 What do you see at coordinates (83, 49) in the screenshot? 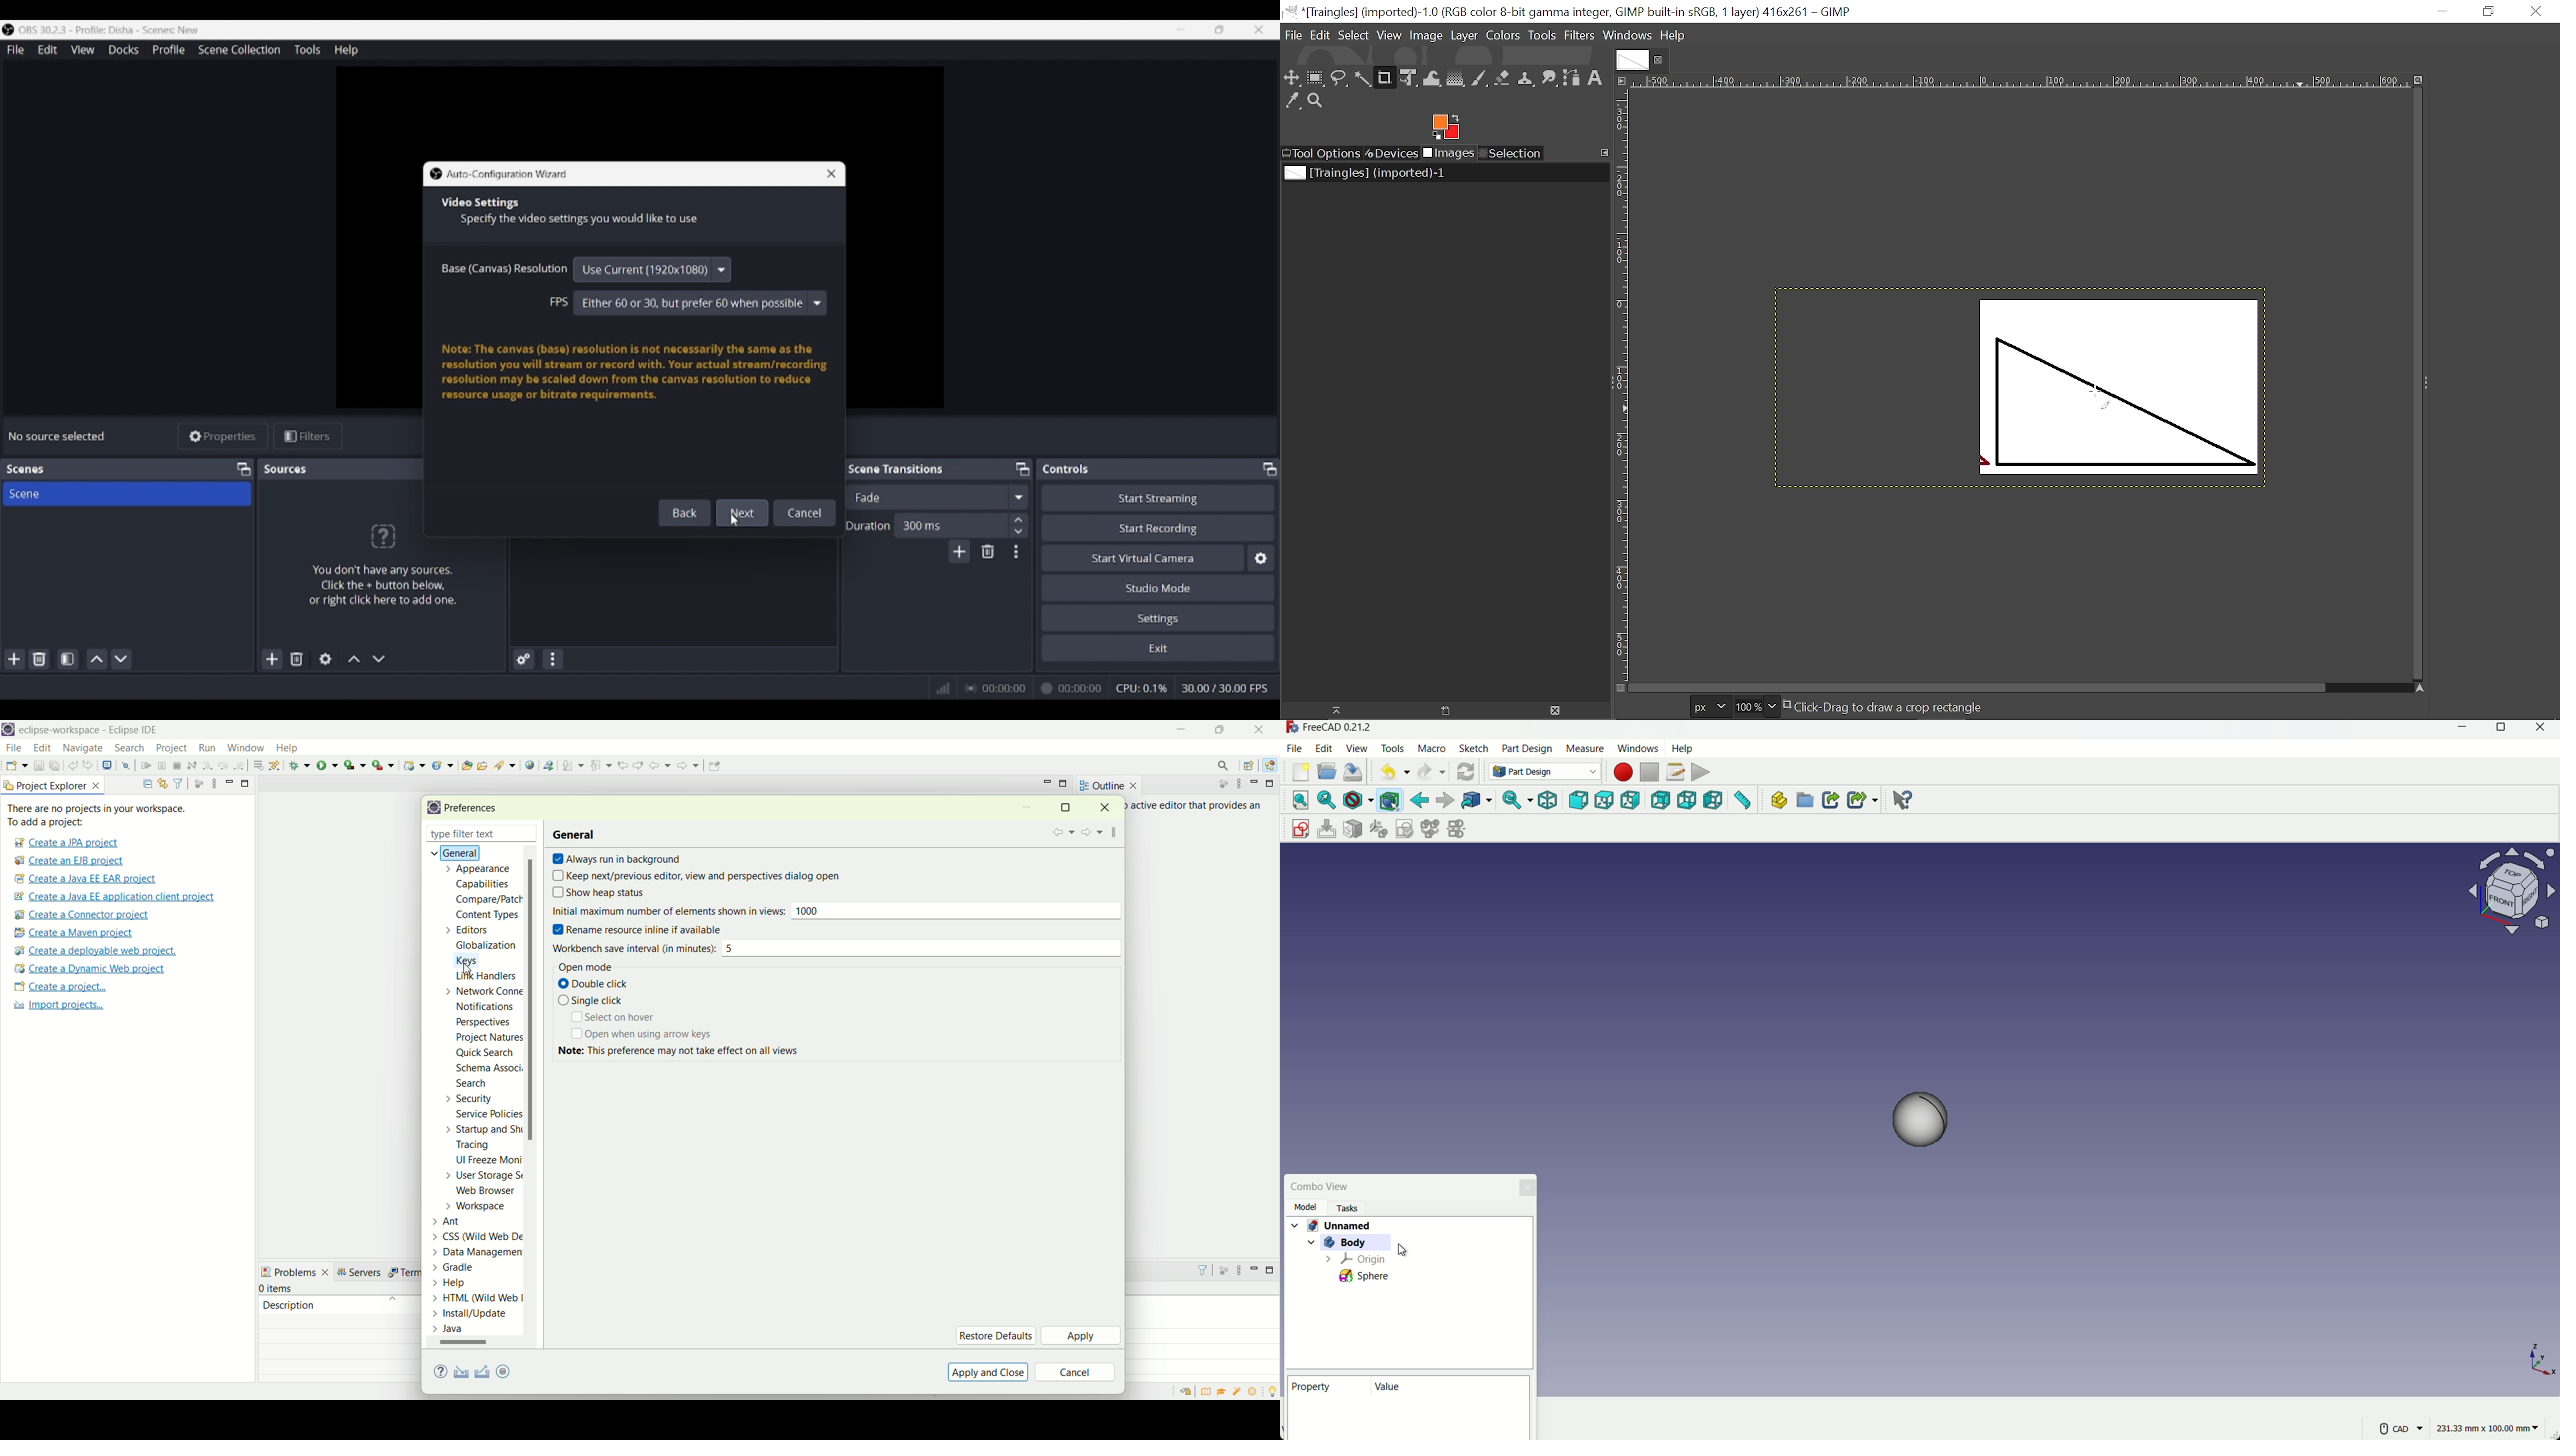
I see `View menu` at bounding box center [83, 49].